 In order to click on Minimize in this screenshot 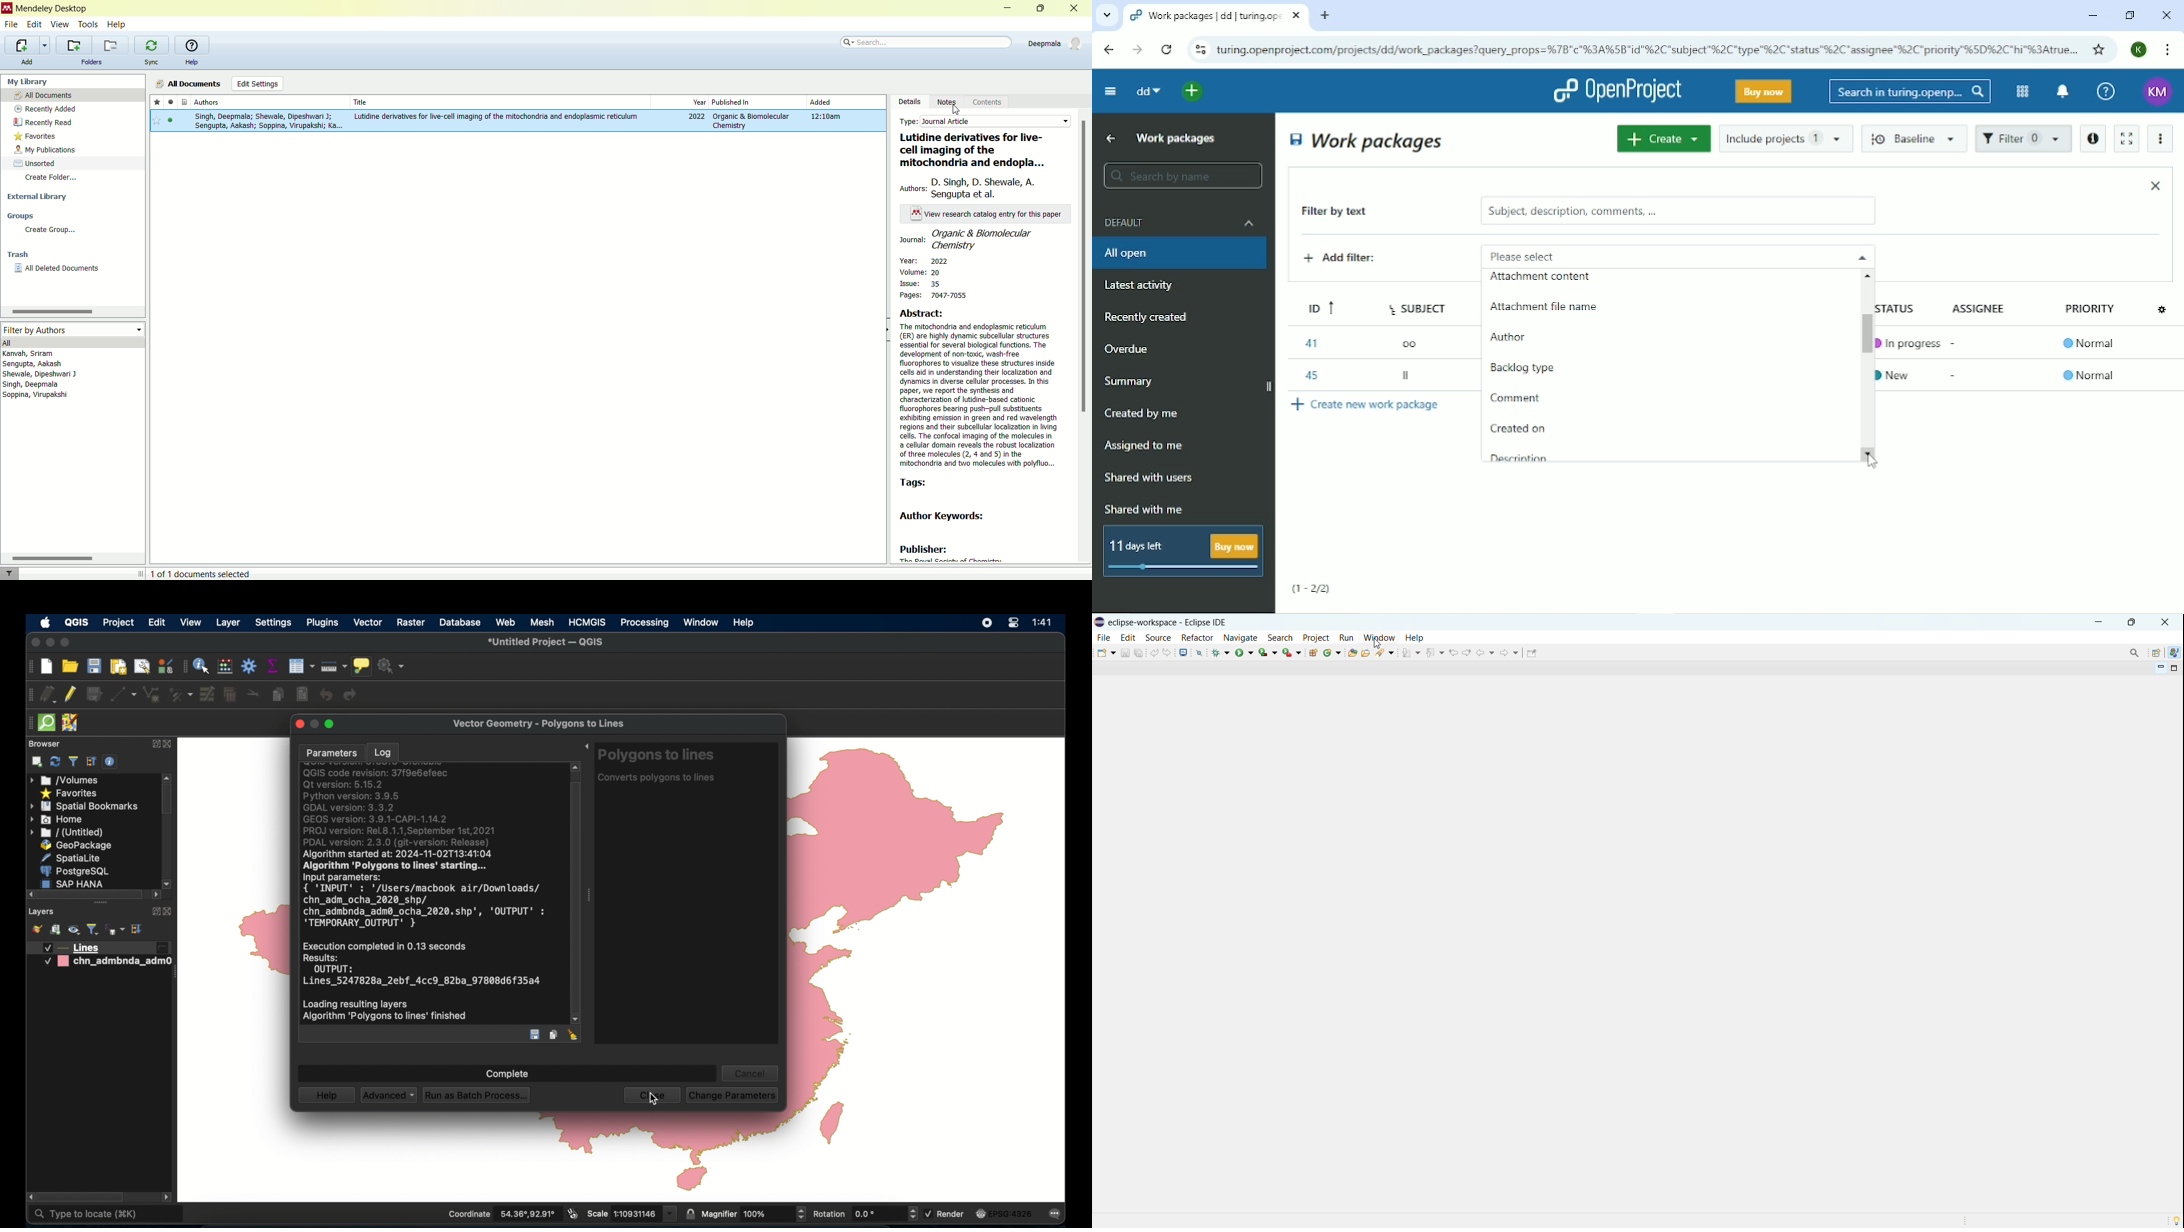, I will do `click(2092, 16)`.